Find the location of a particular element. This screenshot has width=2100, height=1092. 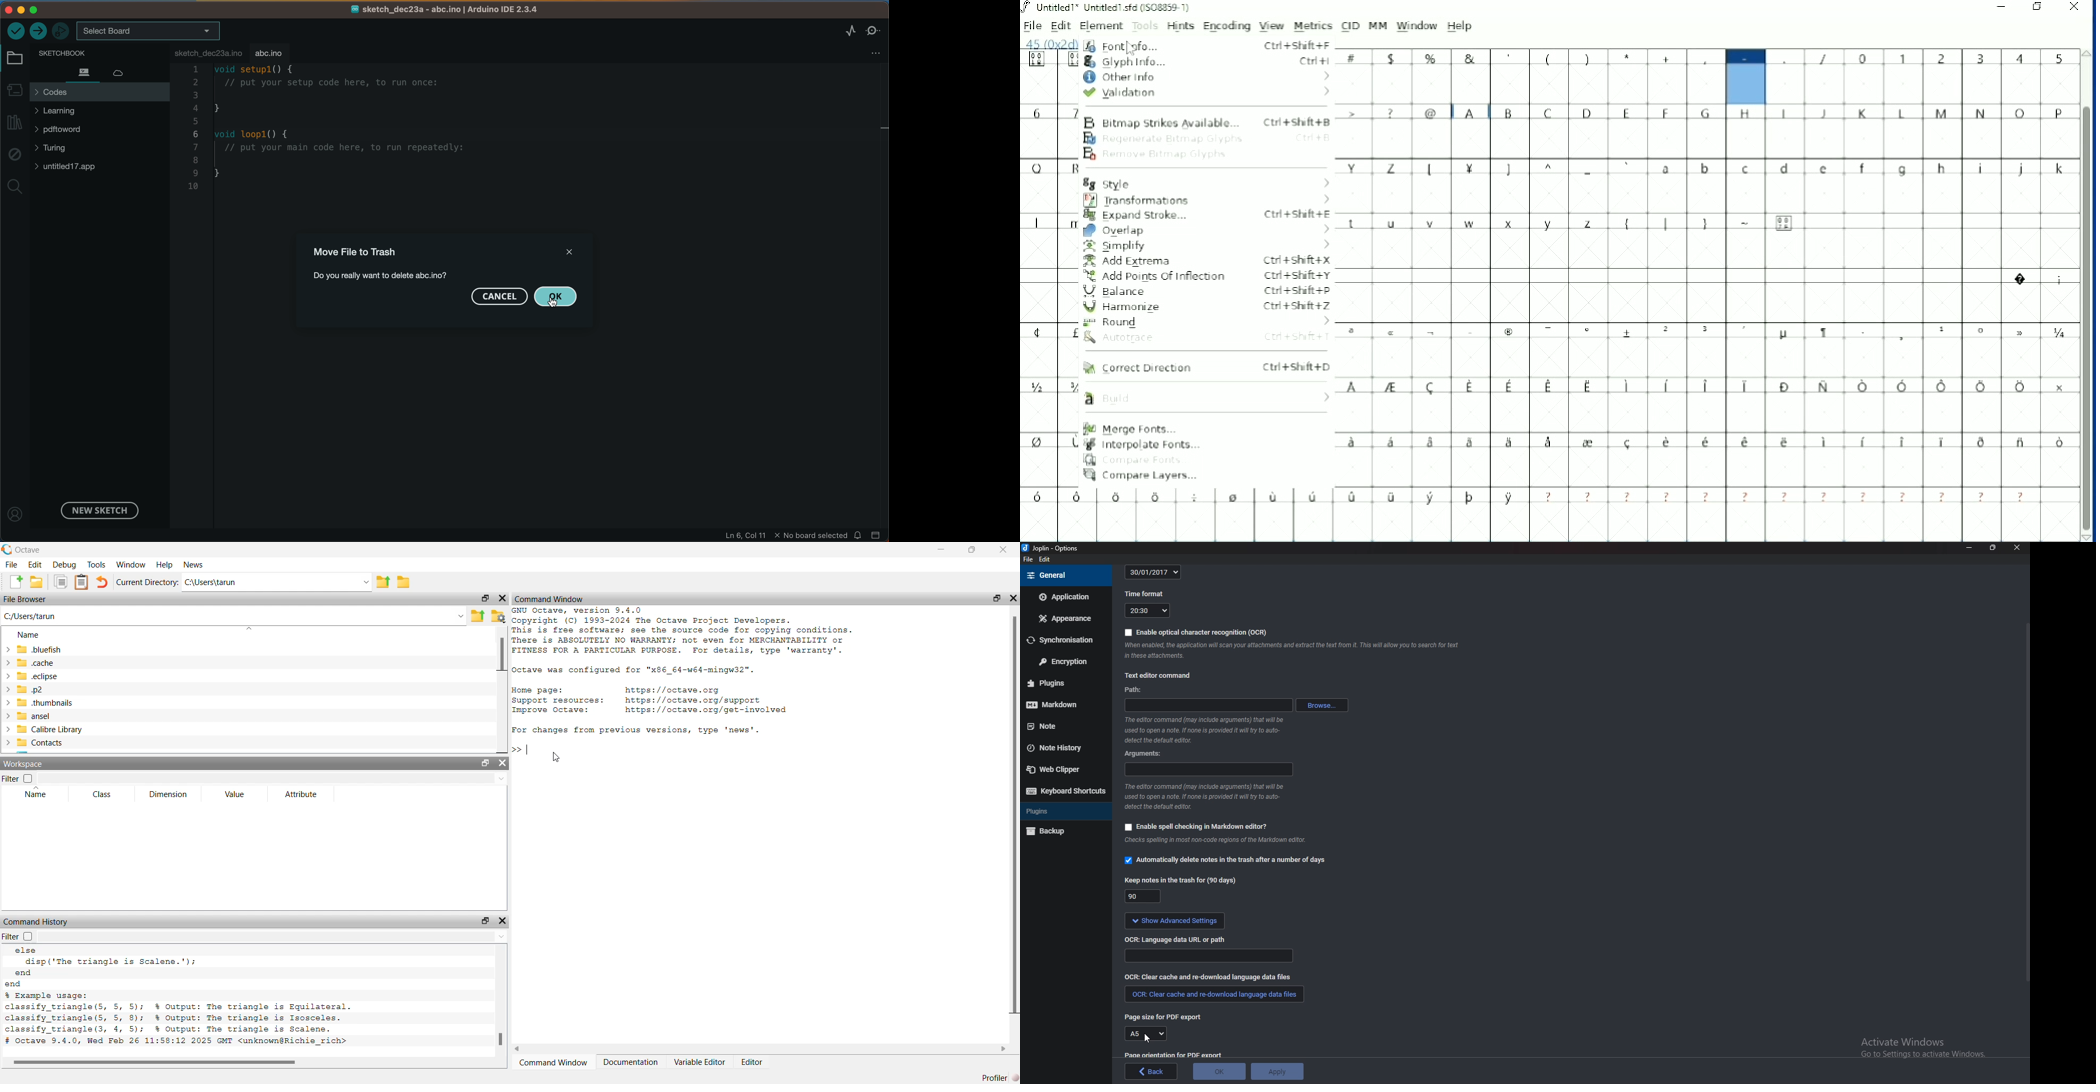

note is located at coordinates (1056, 727).